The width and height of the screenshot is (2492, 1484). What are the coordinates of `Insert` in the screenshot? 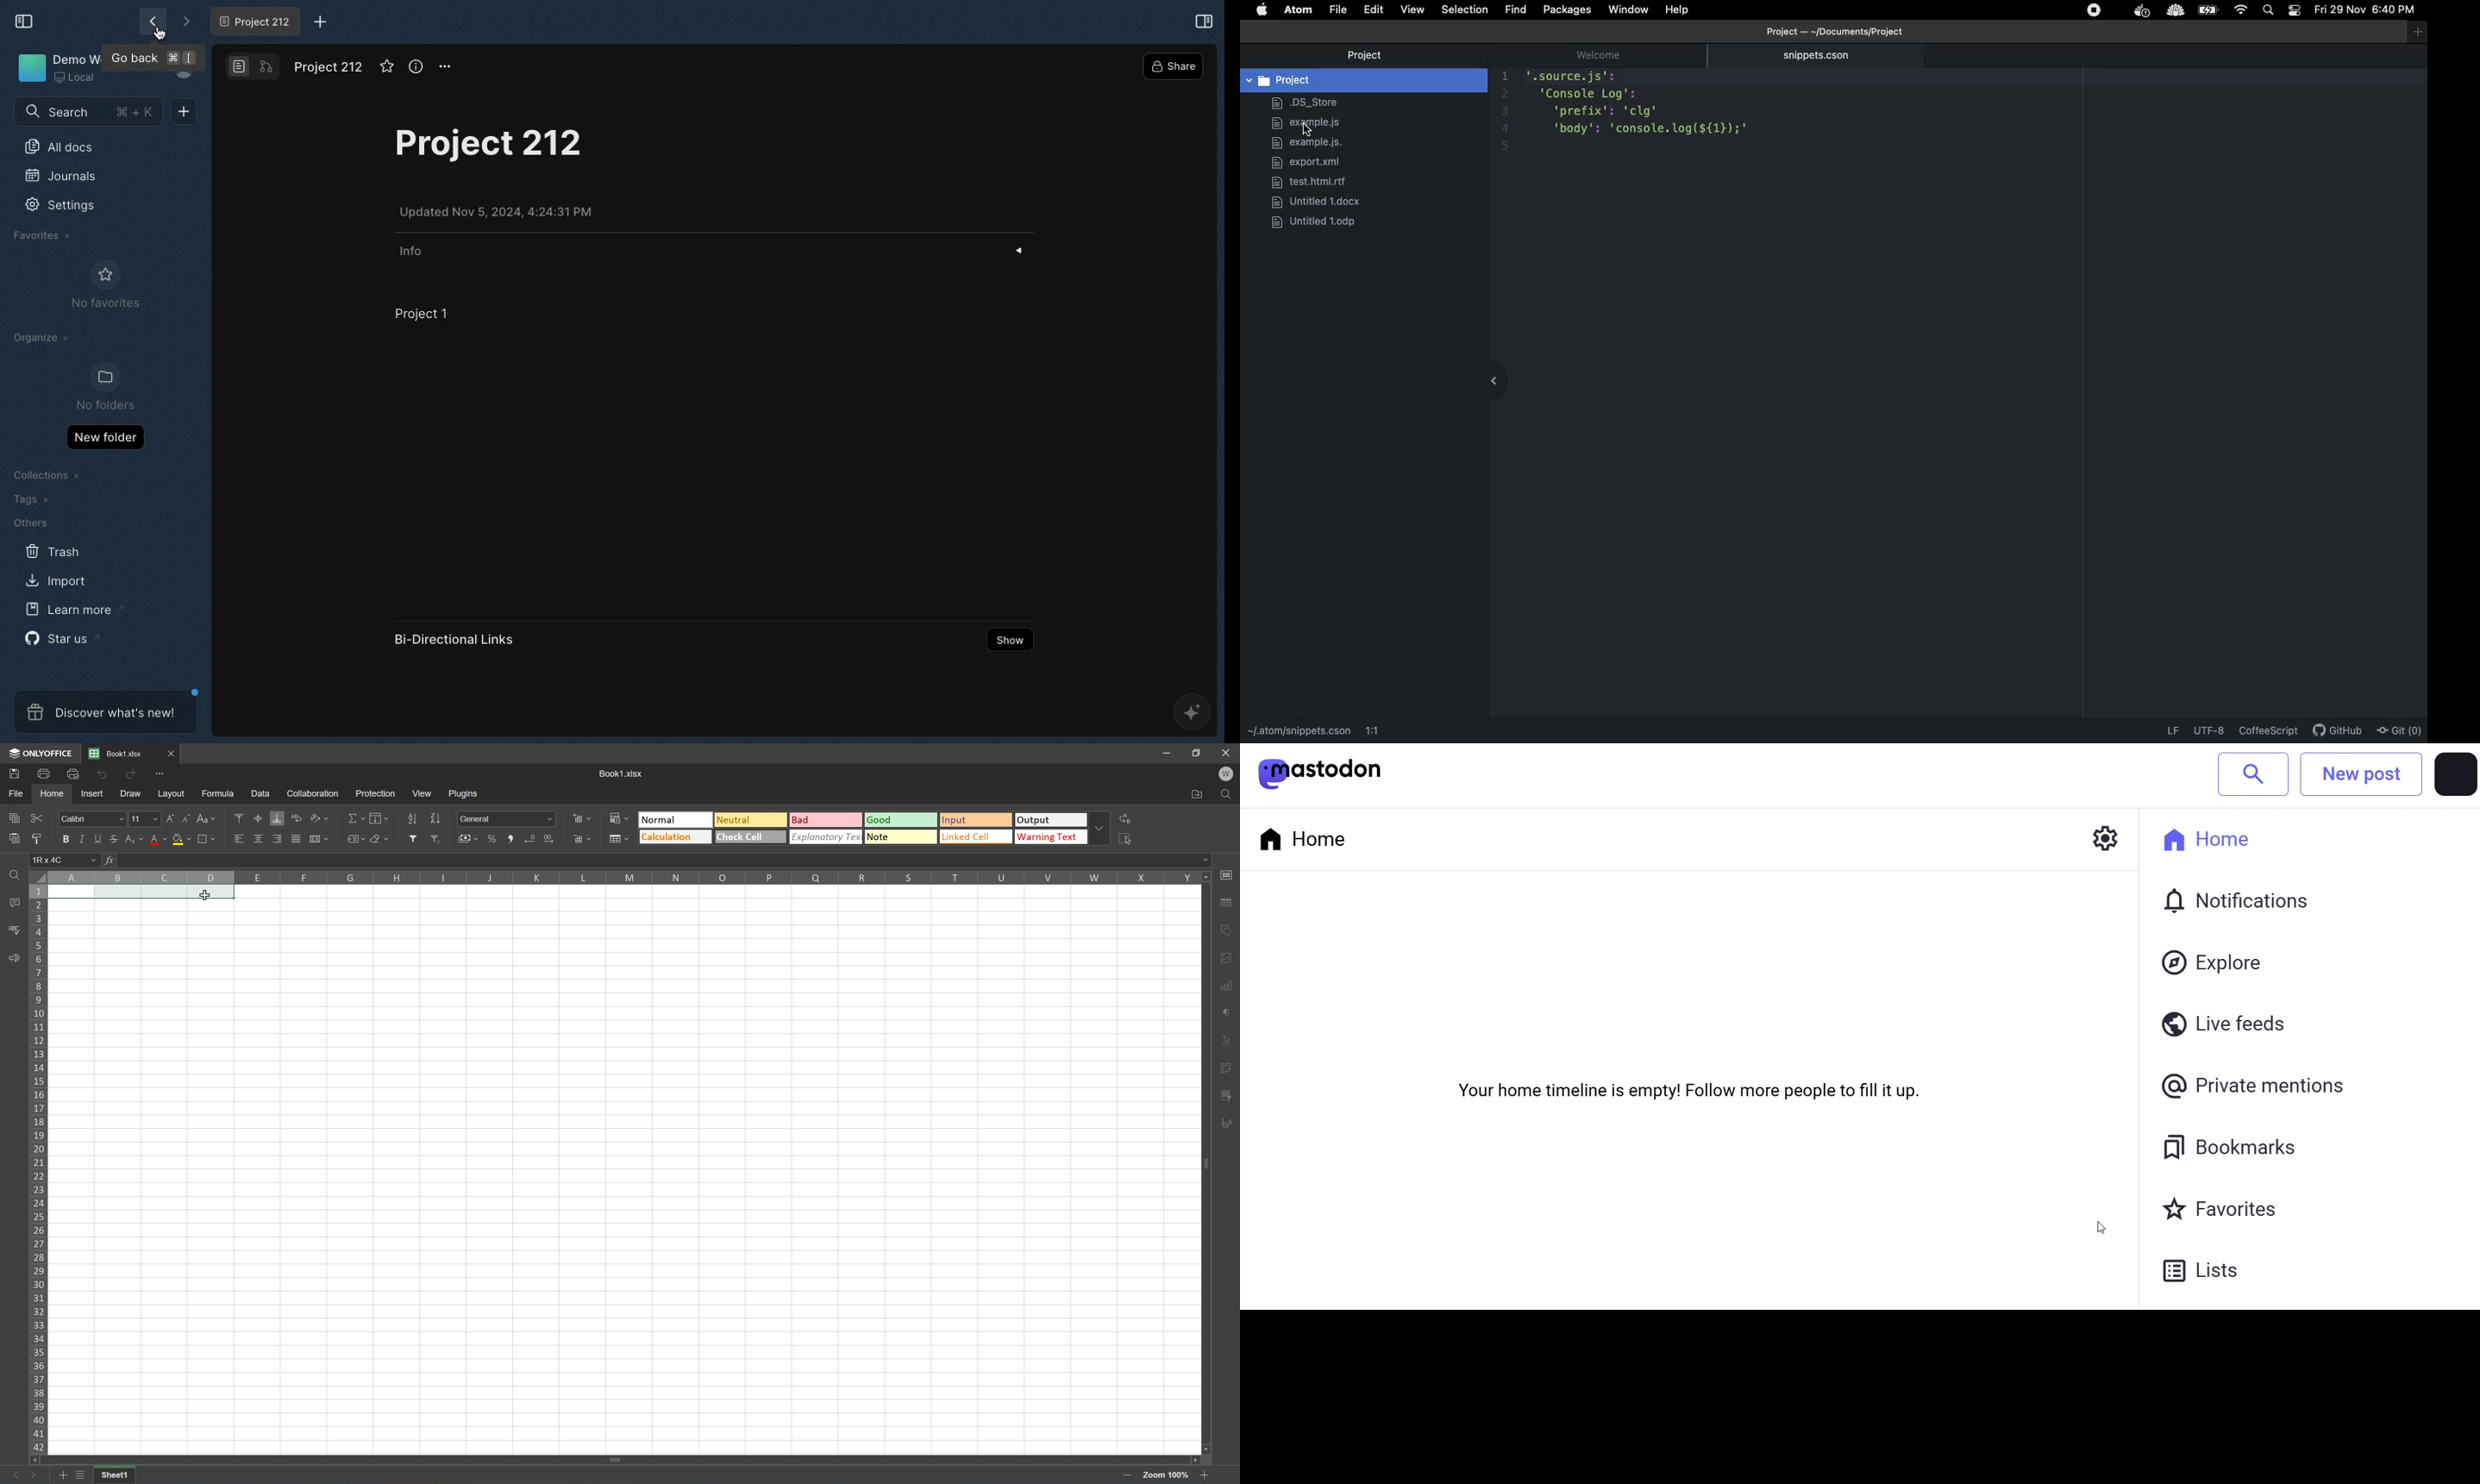 It's located at (92, 796).